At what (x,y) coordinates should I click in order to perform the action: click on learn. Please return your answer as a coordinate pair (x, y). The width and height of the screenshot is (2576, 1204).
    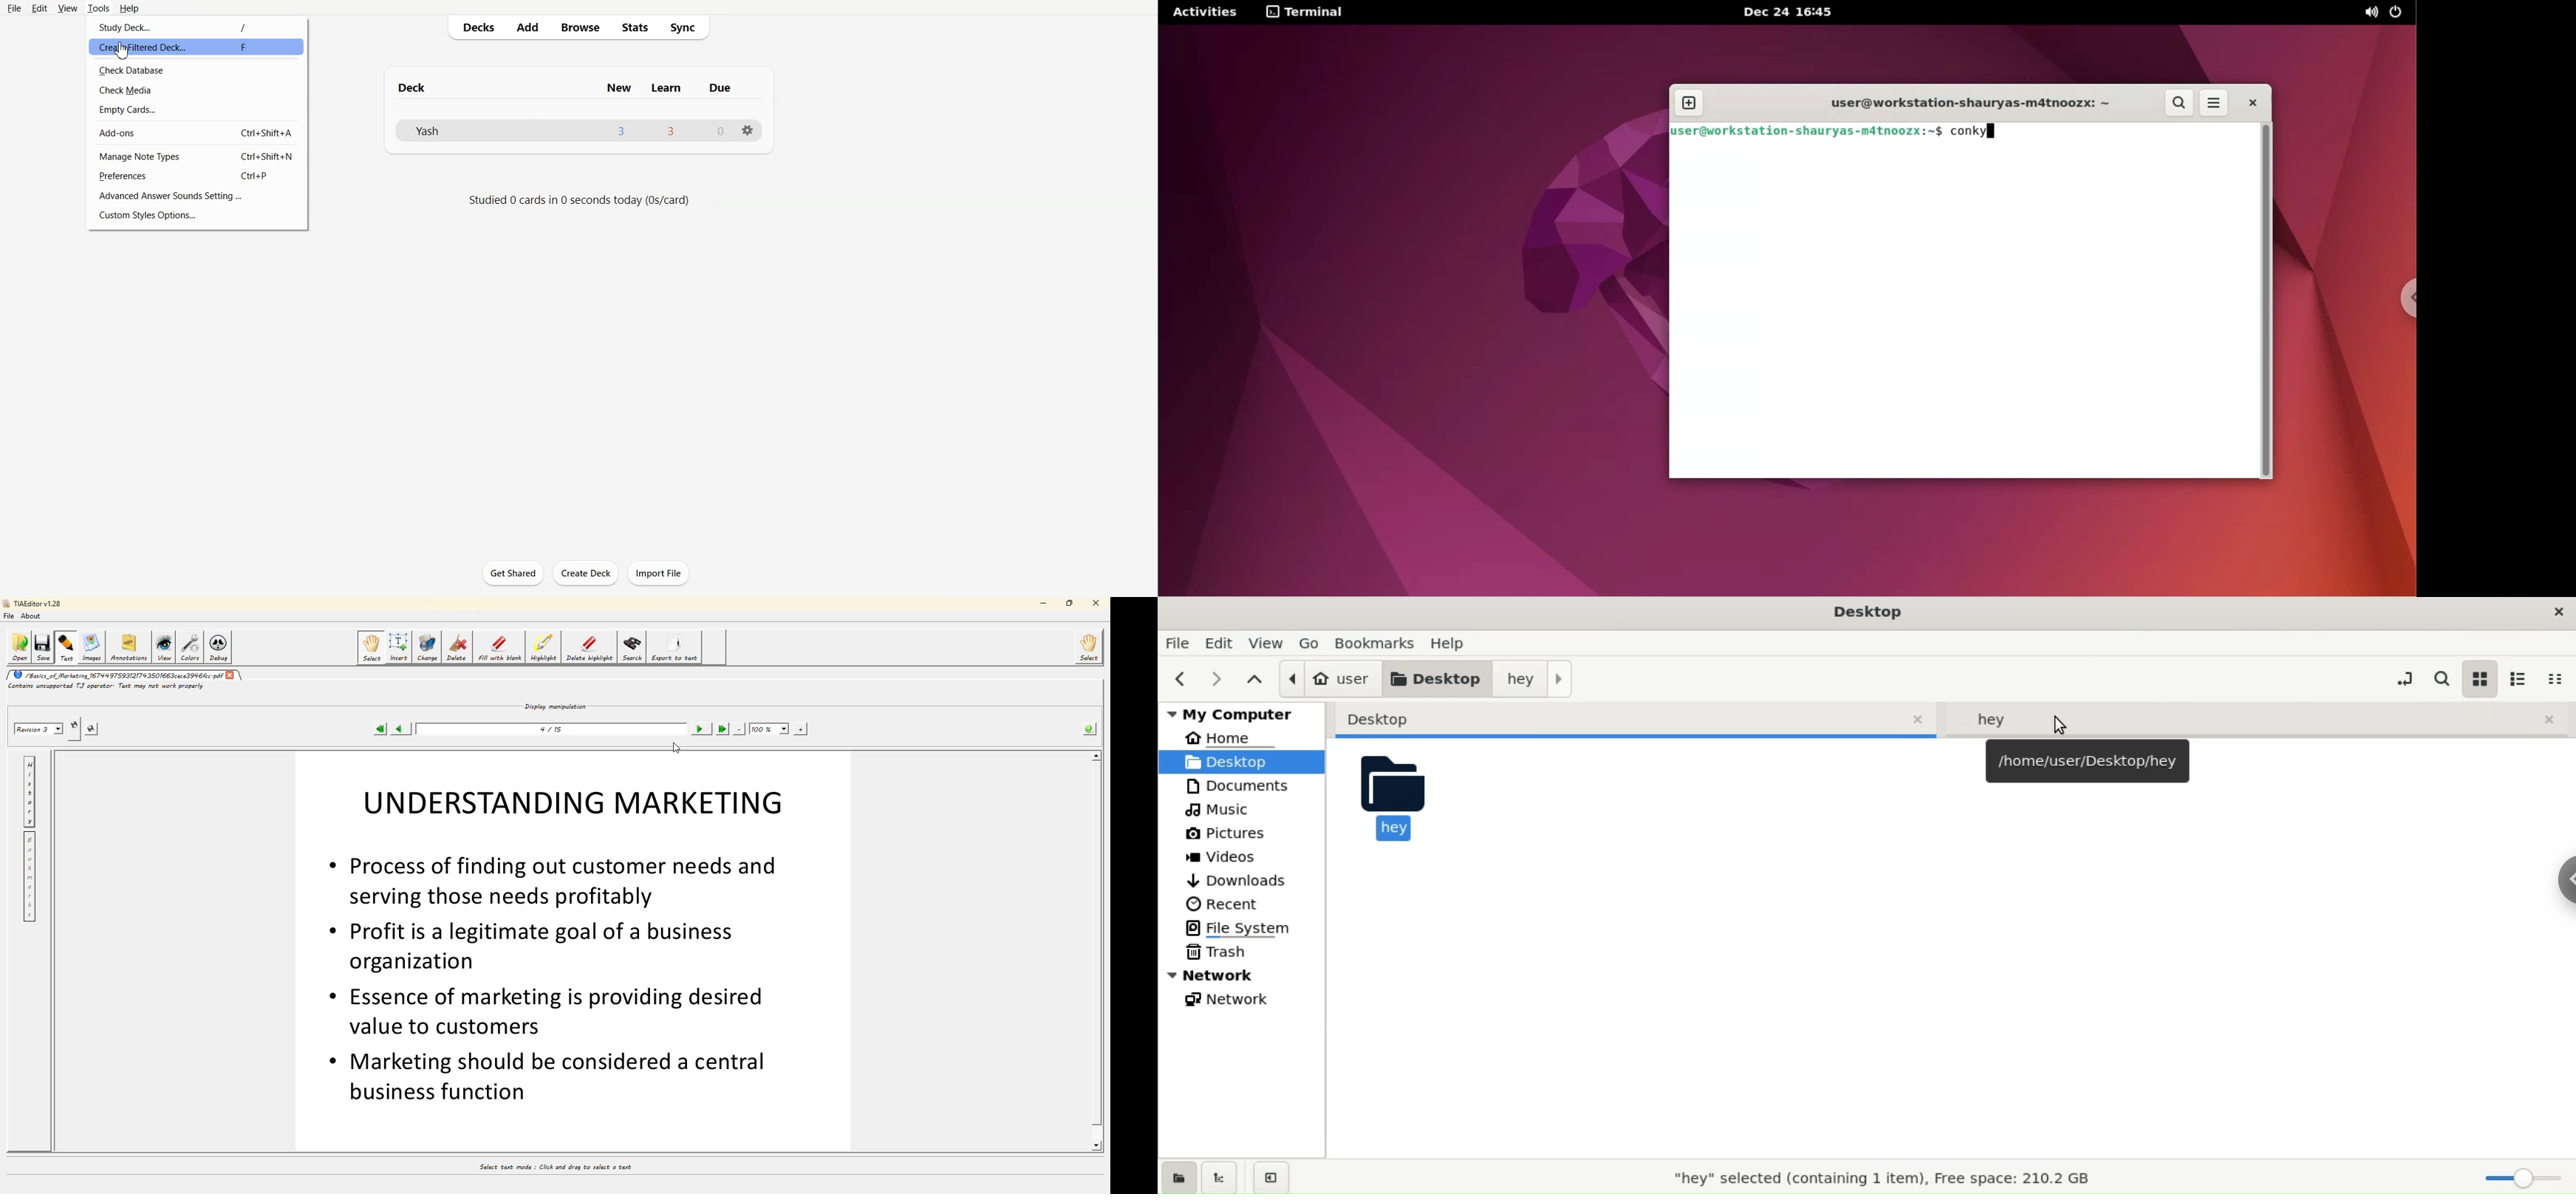
    Looking at the image, I should click on (666, 88).